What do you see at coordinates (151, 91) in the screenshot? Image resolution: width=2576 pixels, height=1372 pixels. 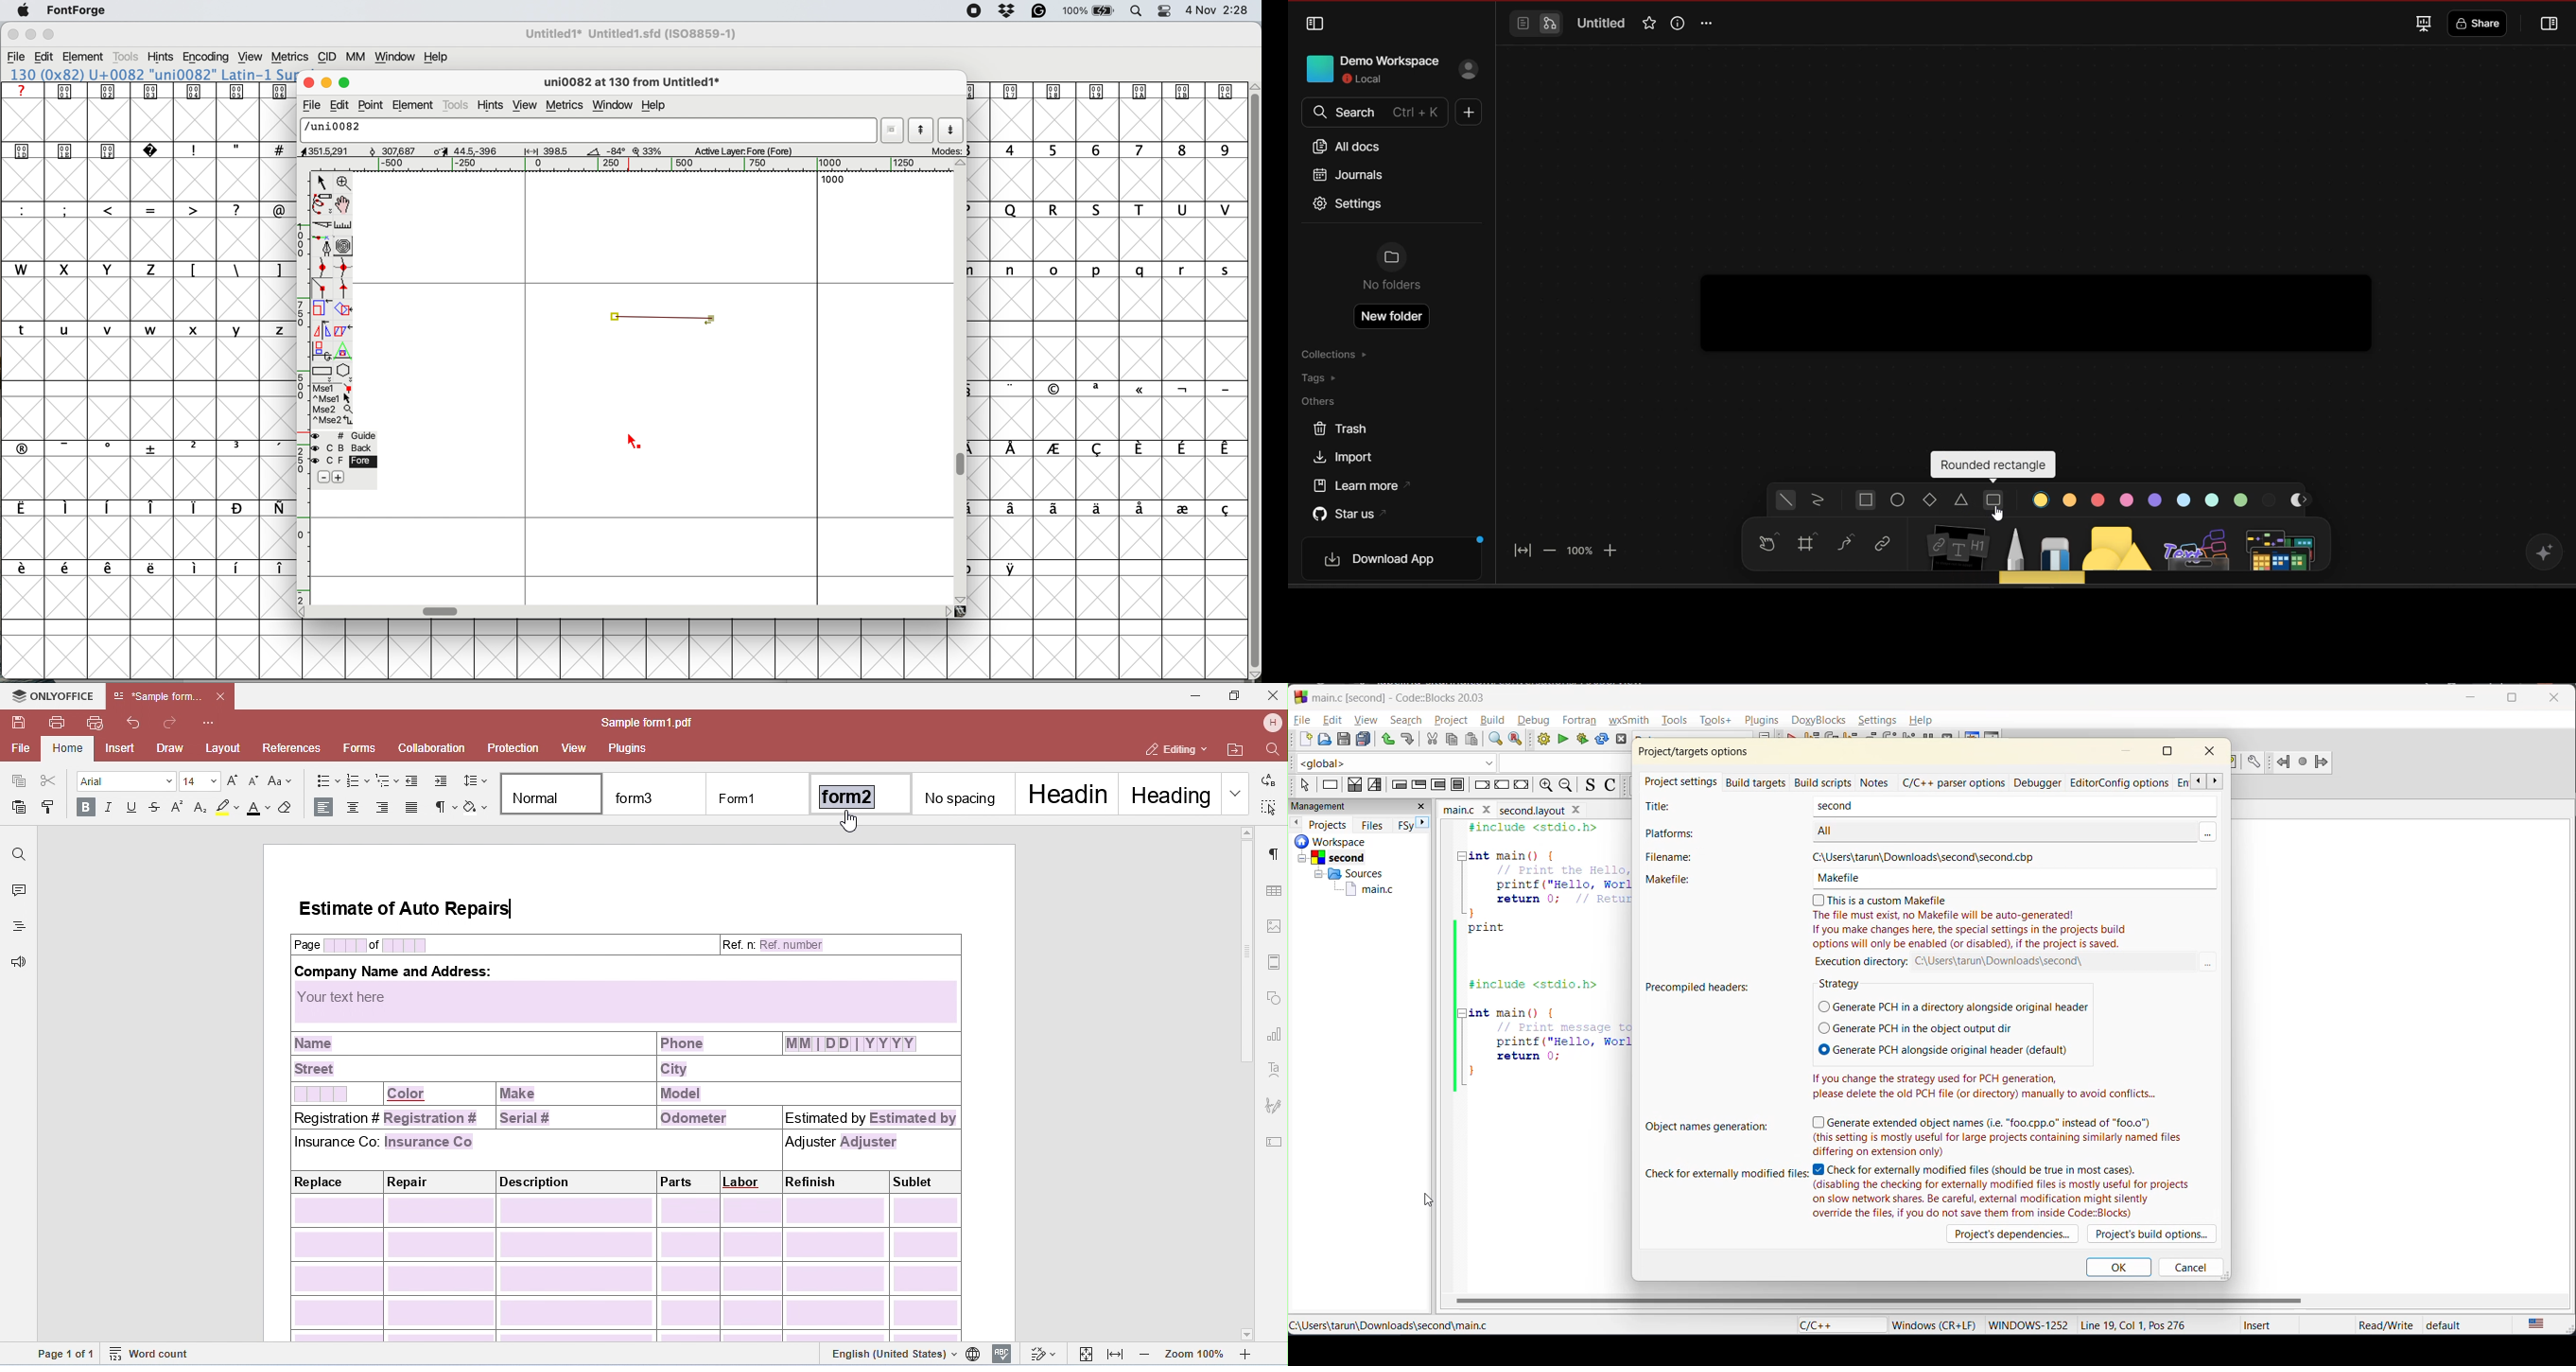 I see `symbols` at bounding box center [151, 91].